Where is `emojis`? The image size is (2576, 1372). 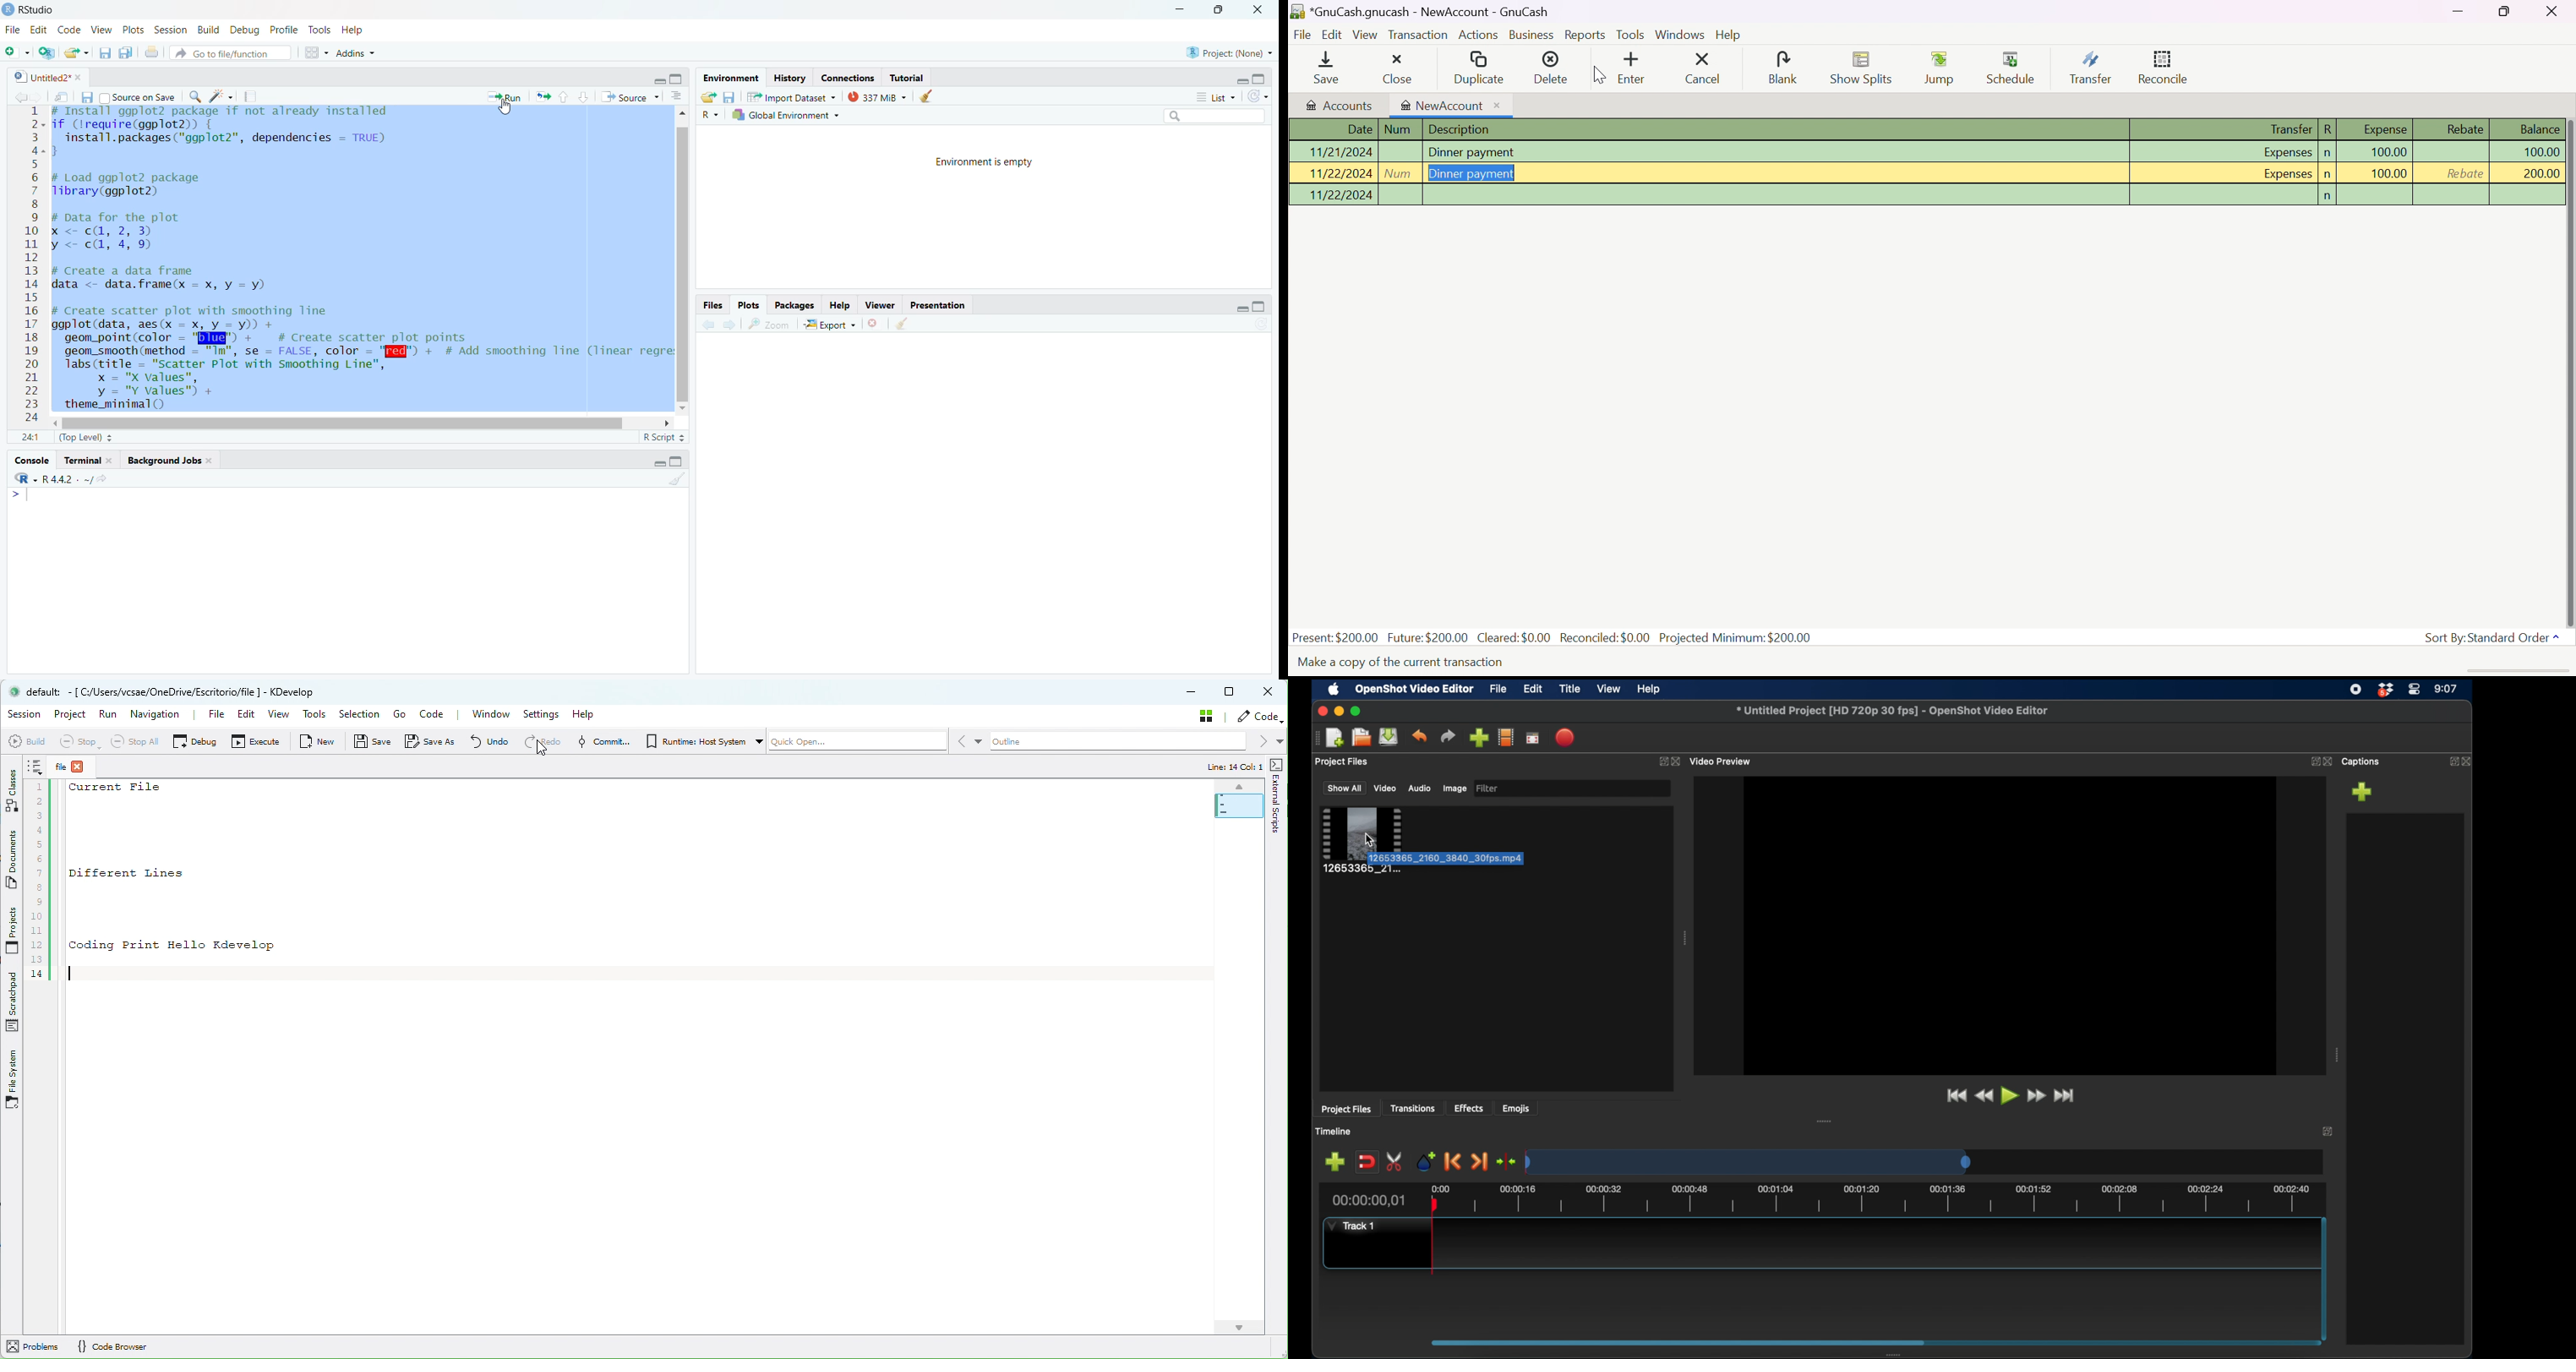 emojis is located at coordinates (1517, 1109).